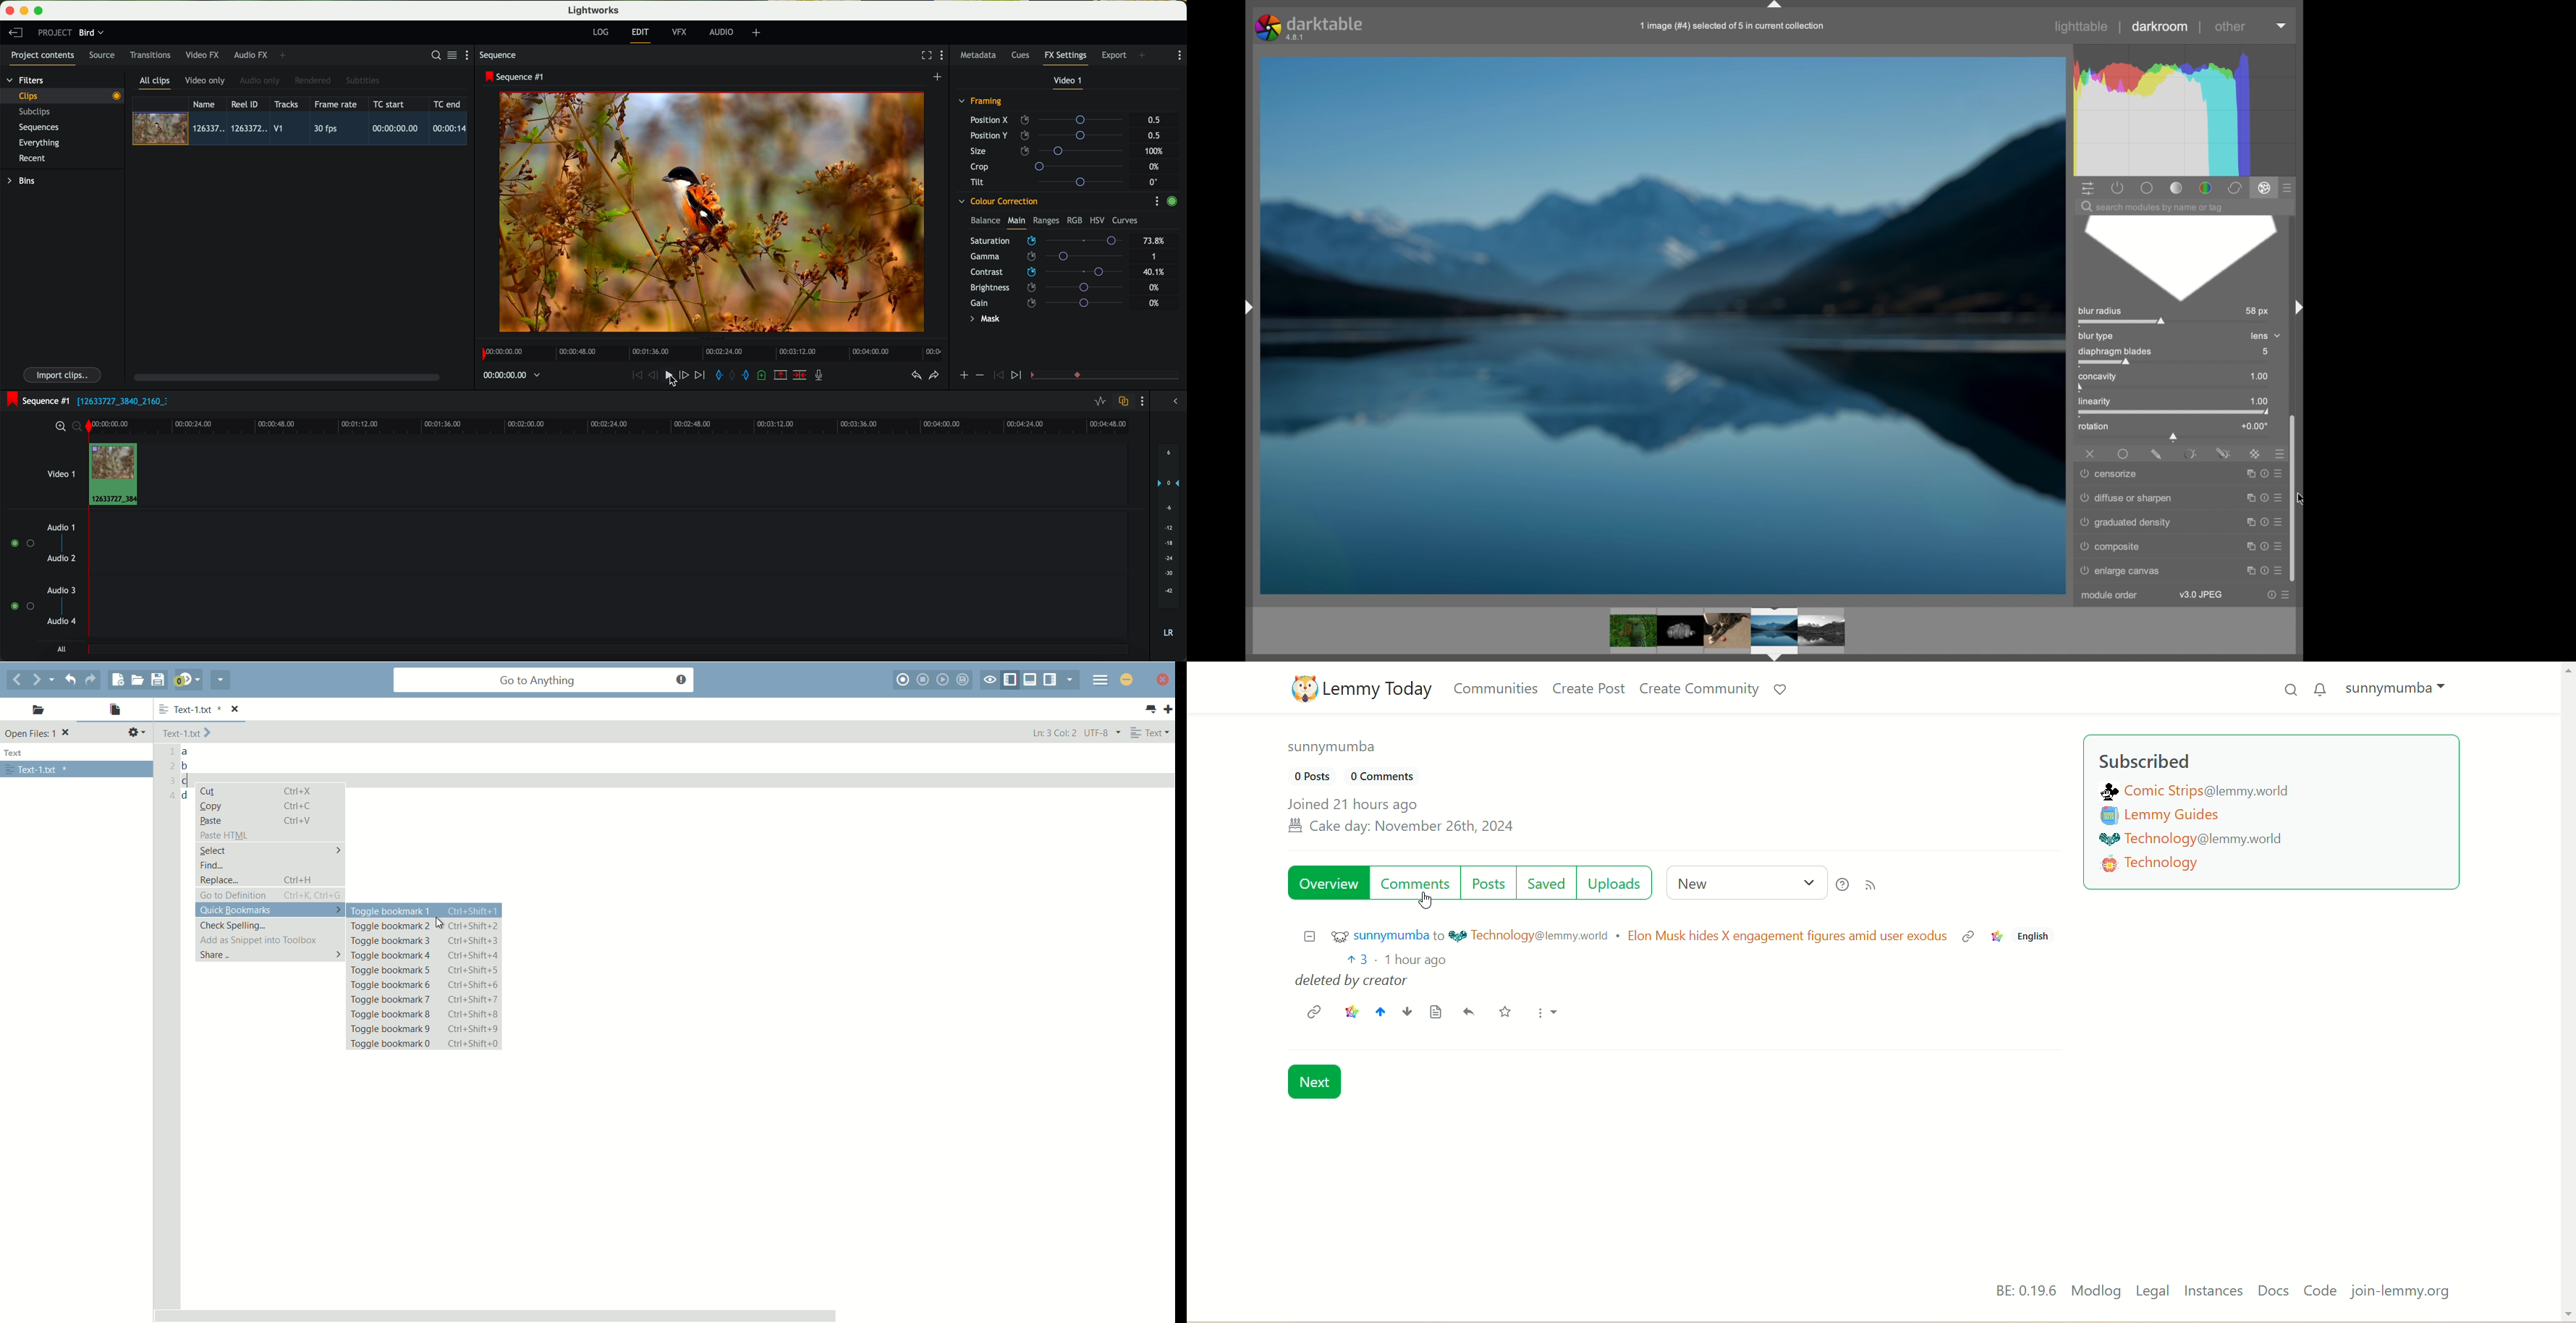 This screenshot has height=1344, width=2576. Describe the element at coordinates (2270, 352) in the screenshot. I see `5` at that location.